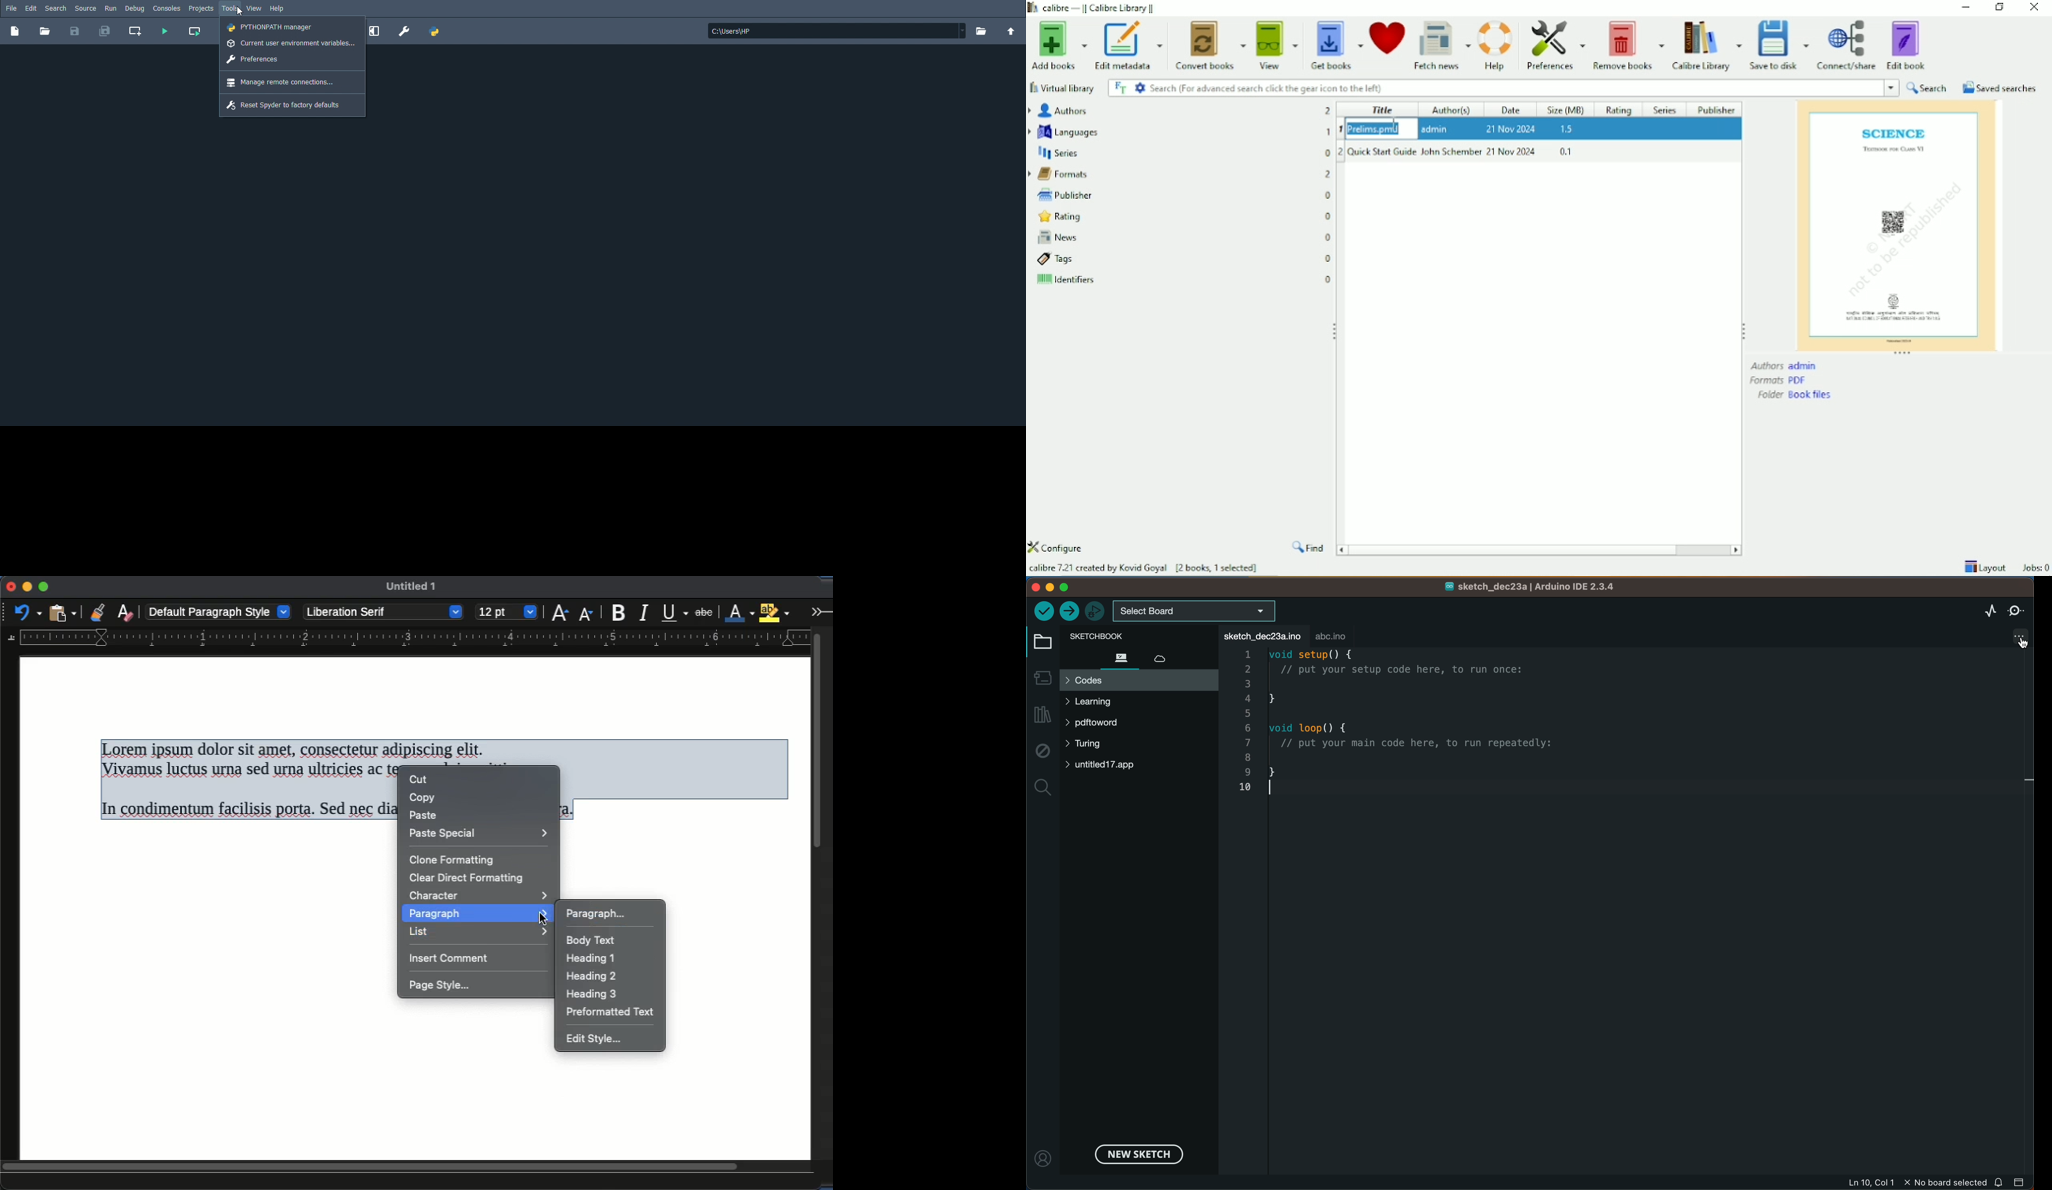 This screenshot has height=1204, width=2072. I want to click on serial plotter, so click(1989, 609).